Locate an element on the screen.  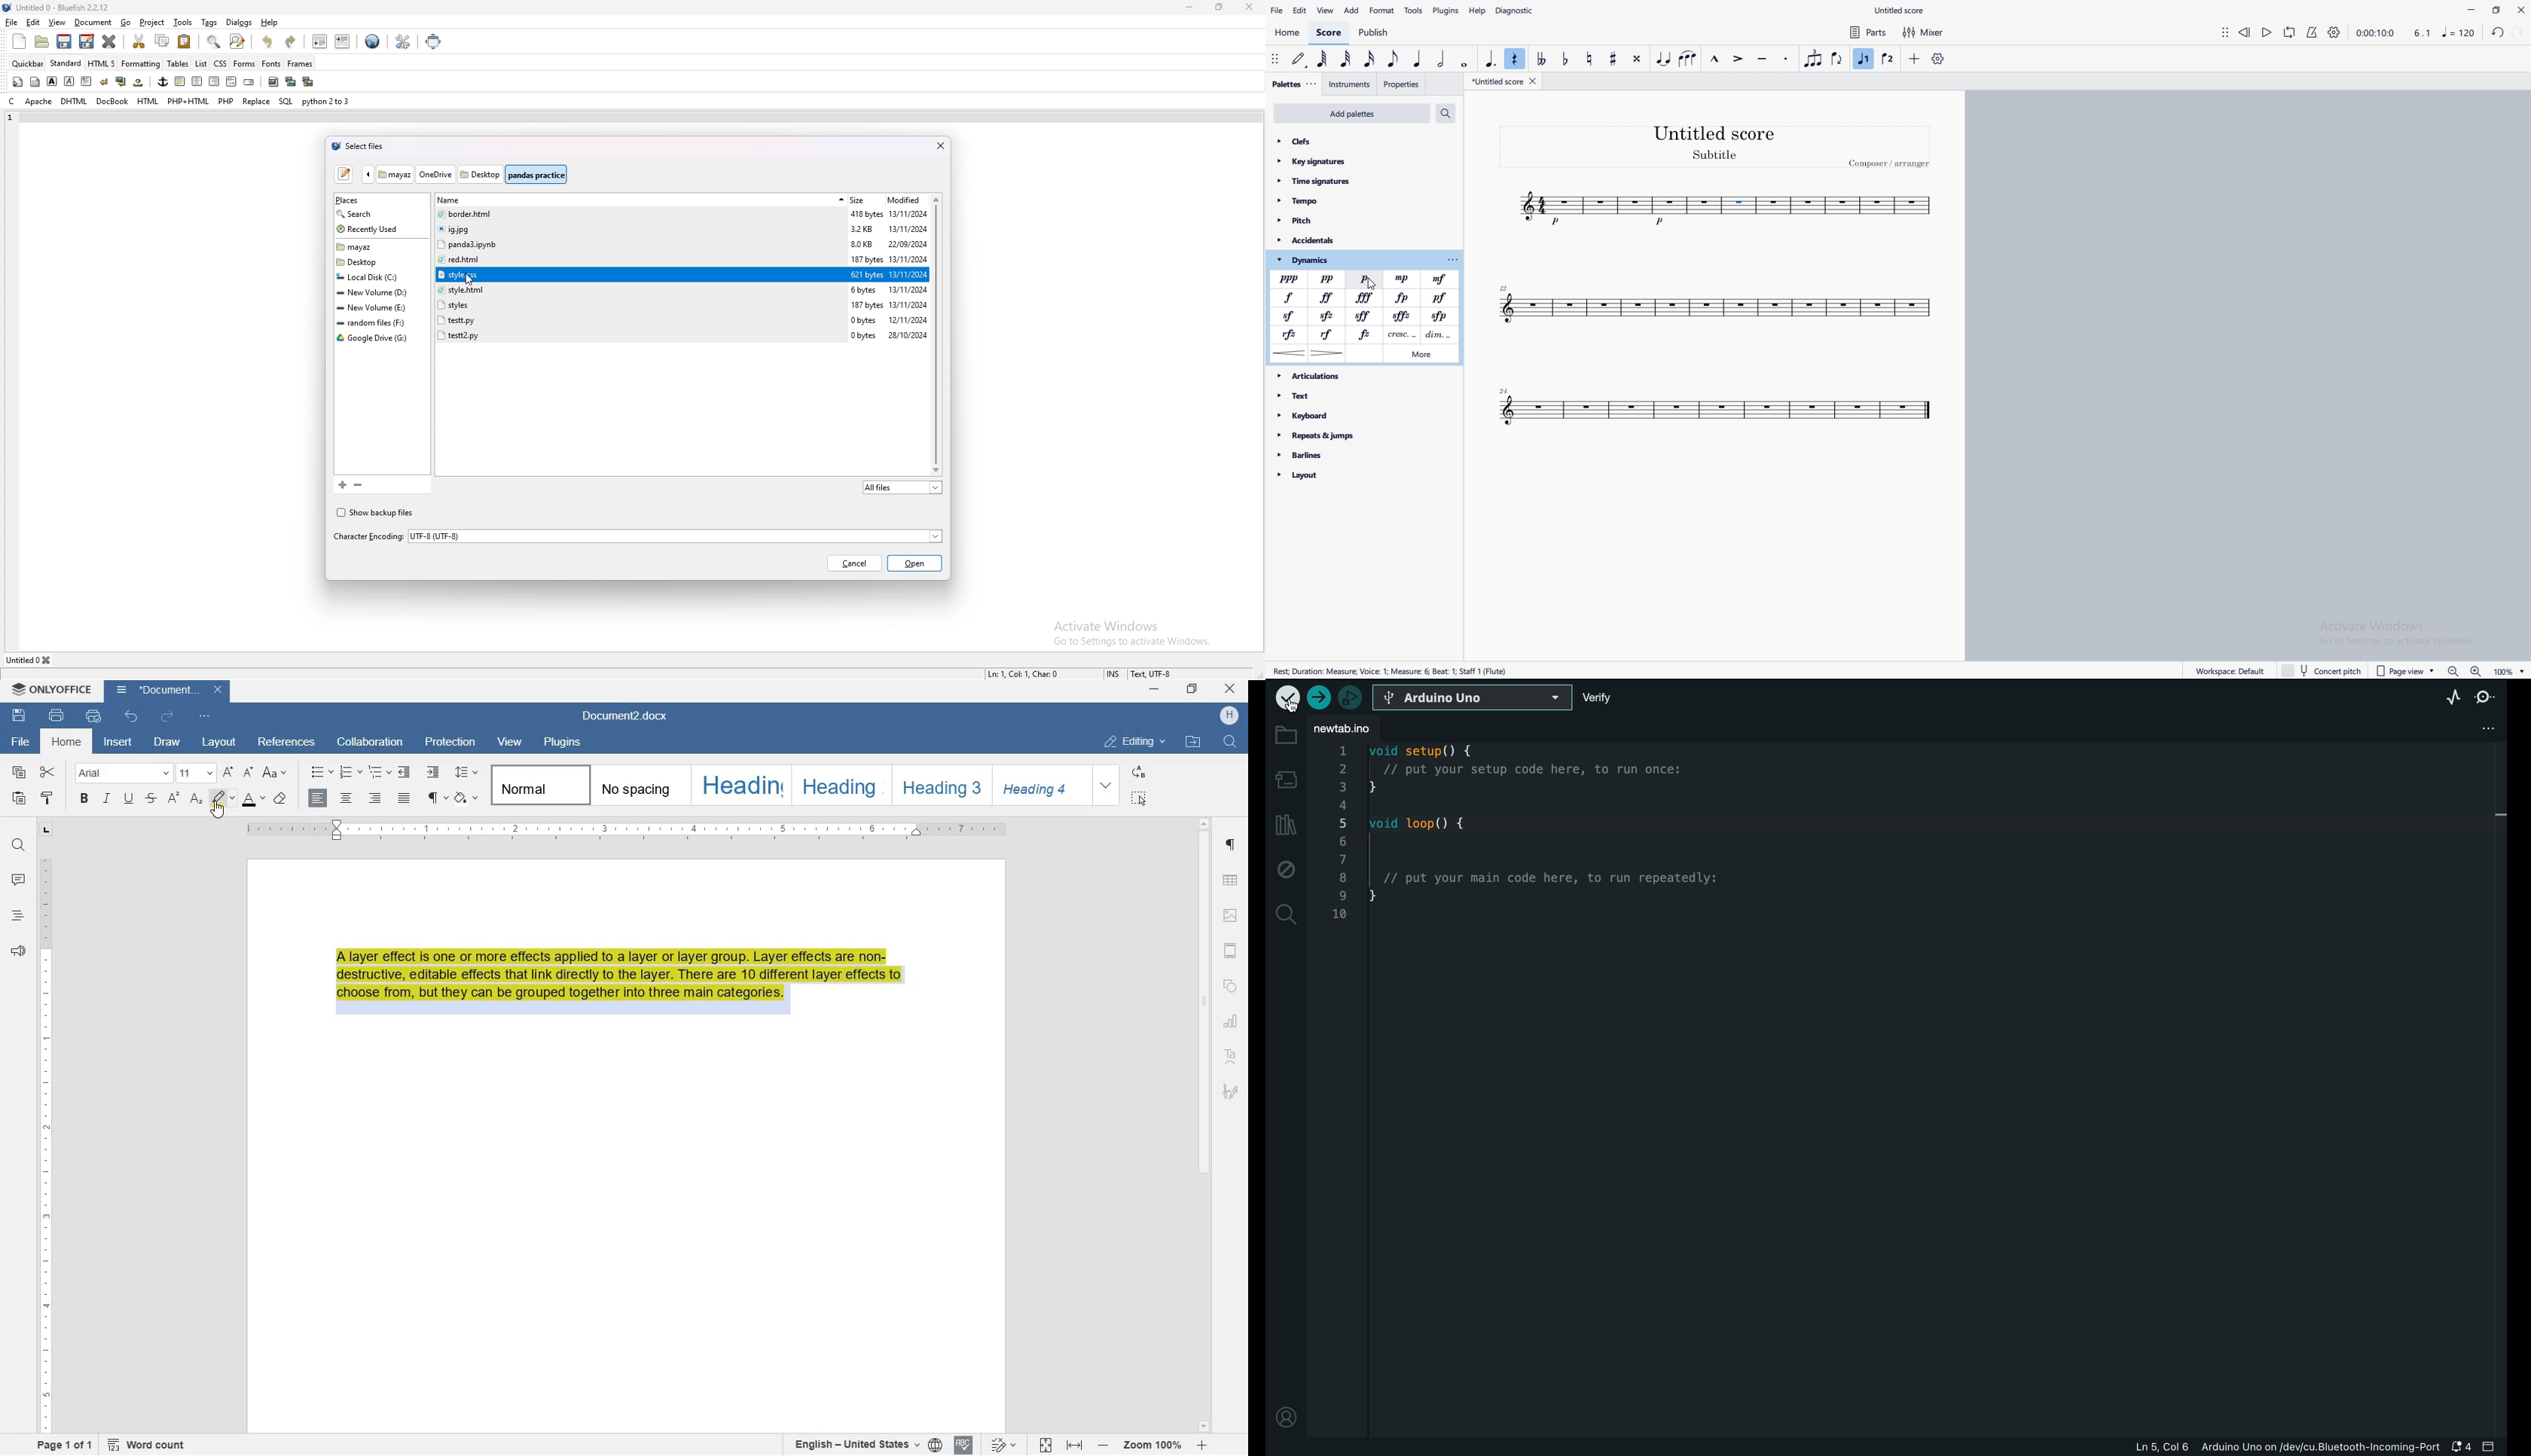
toggle double flat is located at coordinates (1544, 58).